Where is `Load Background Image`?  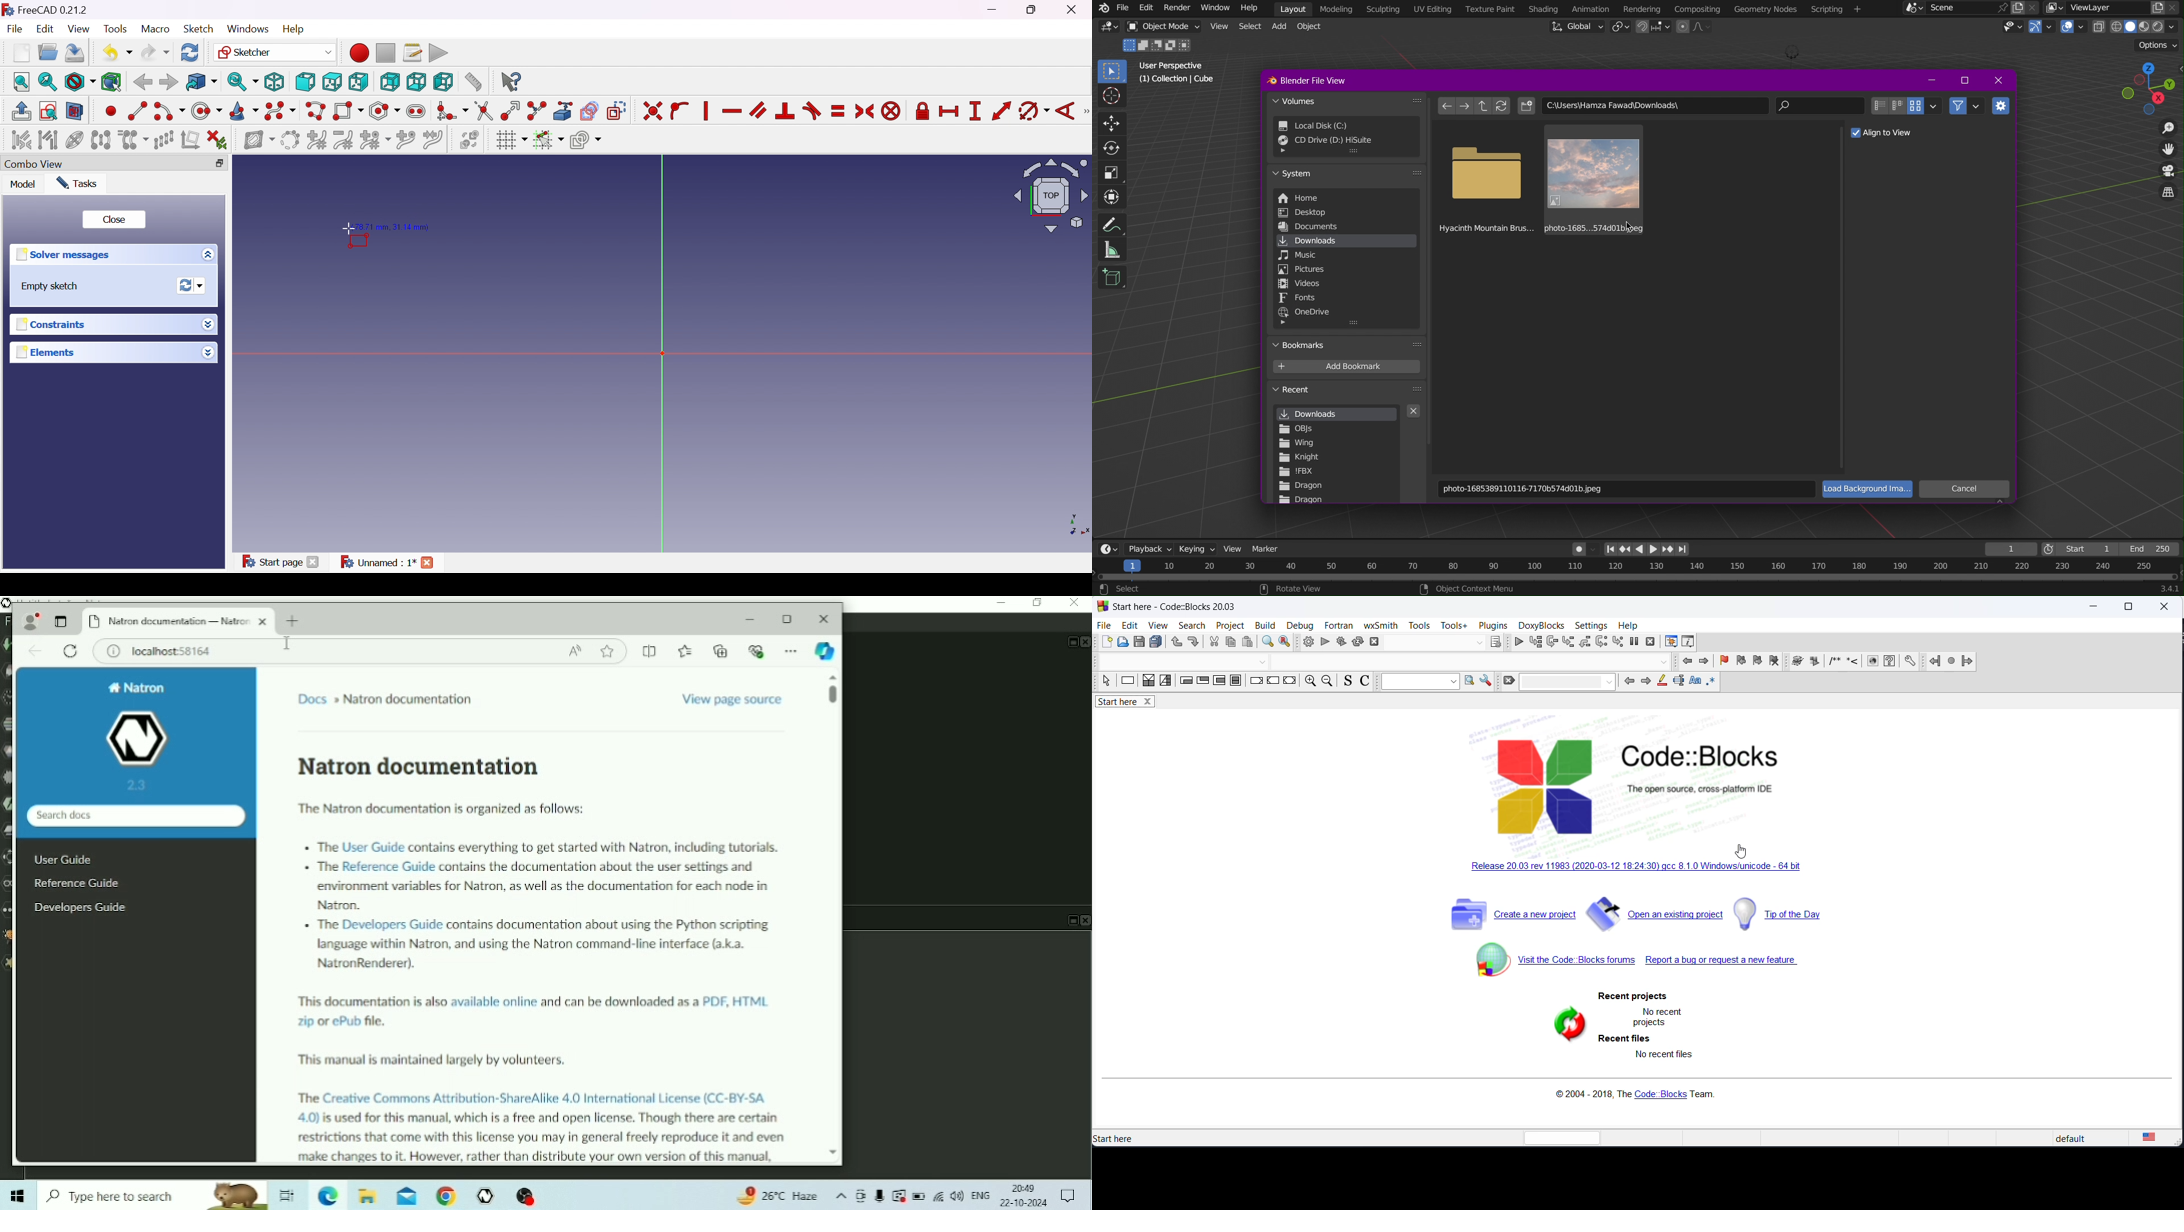 Load Background Image is located at coordinates (1869, 491).